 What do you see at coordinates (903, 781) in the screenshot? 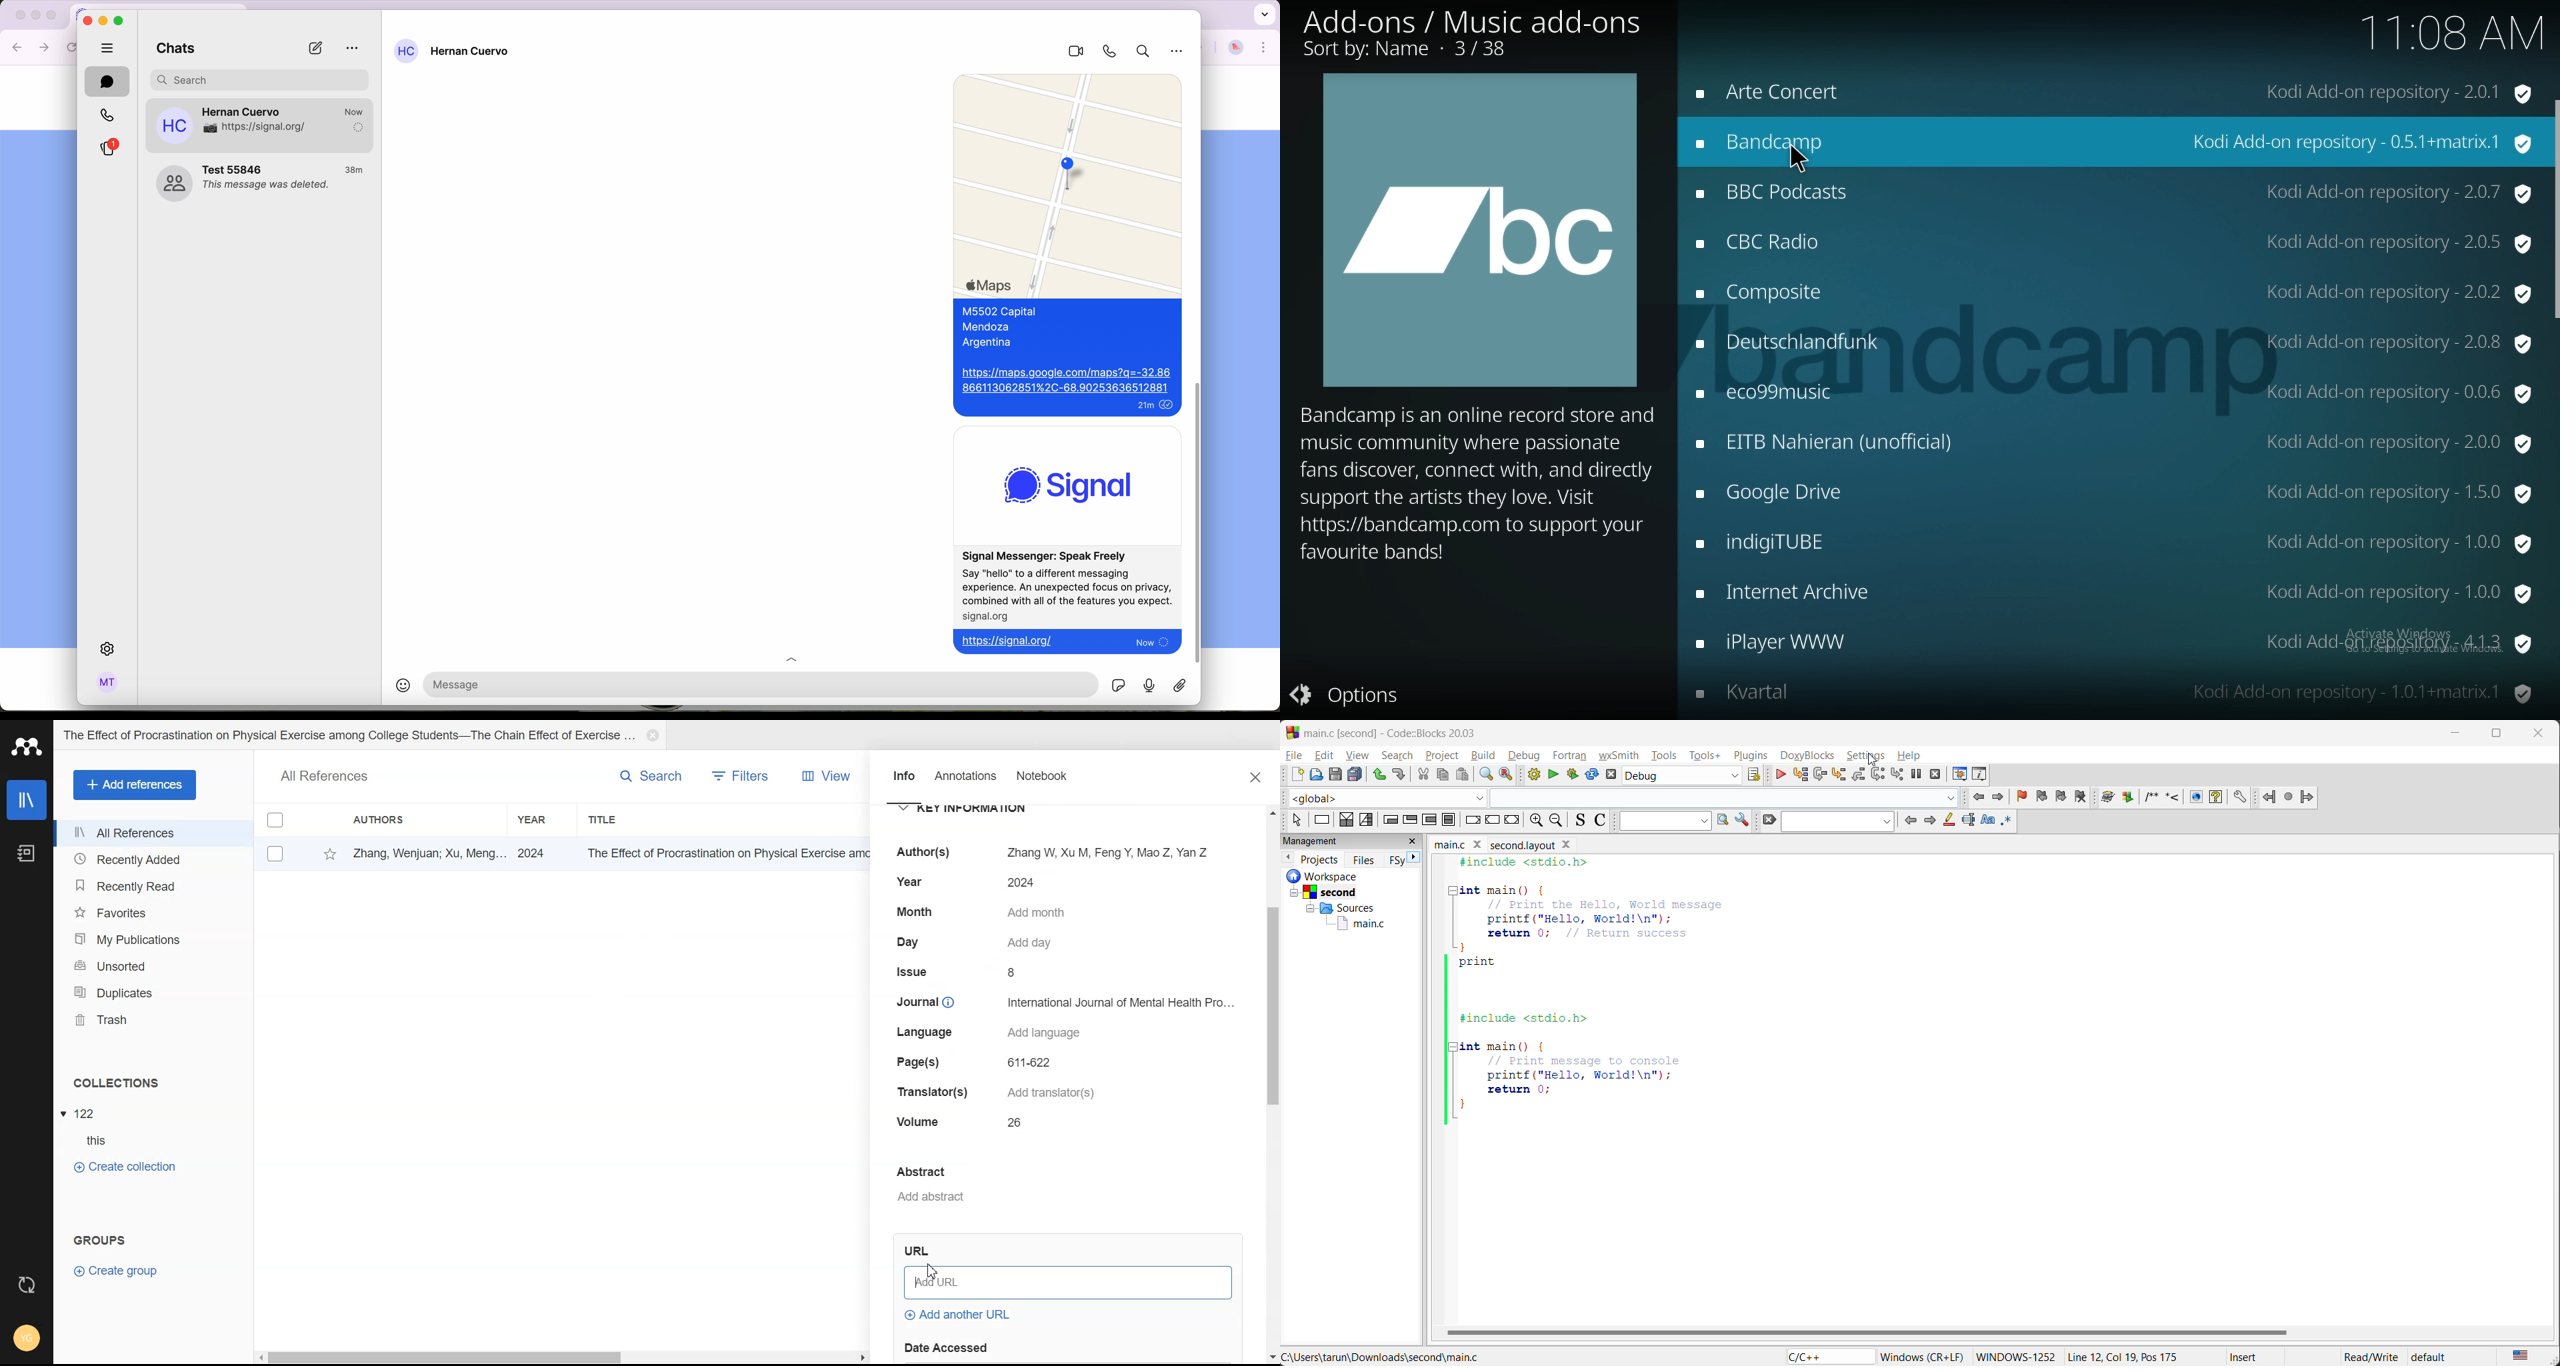
I see `Info` at bounding box center [903, 781].